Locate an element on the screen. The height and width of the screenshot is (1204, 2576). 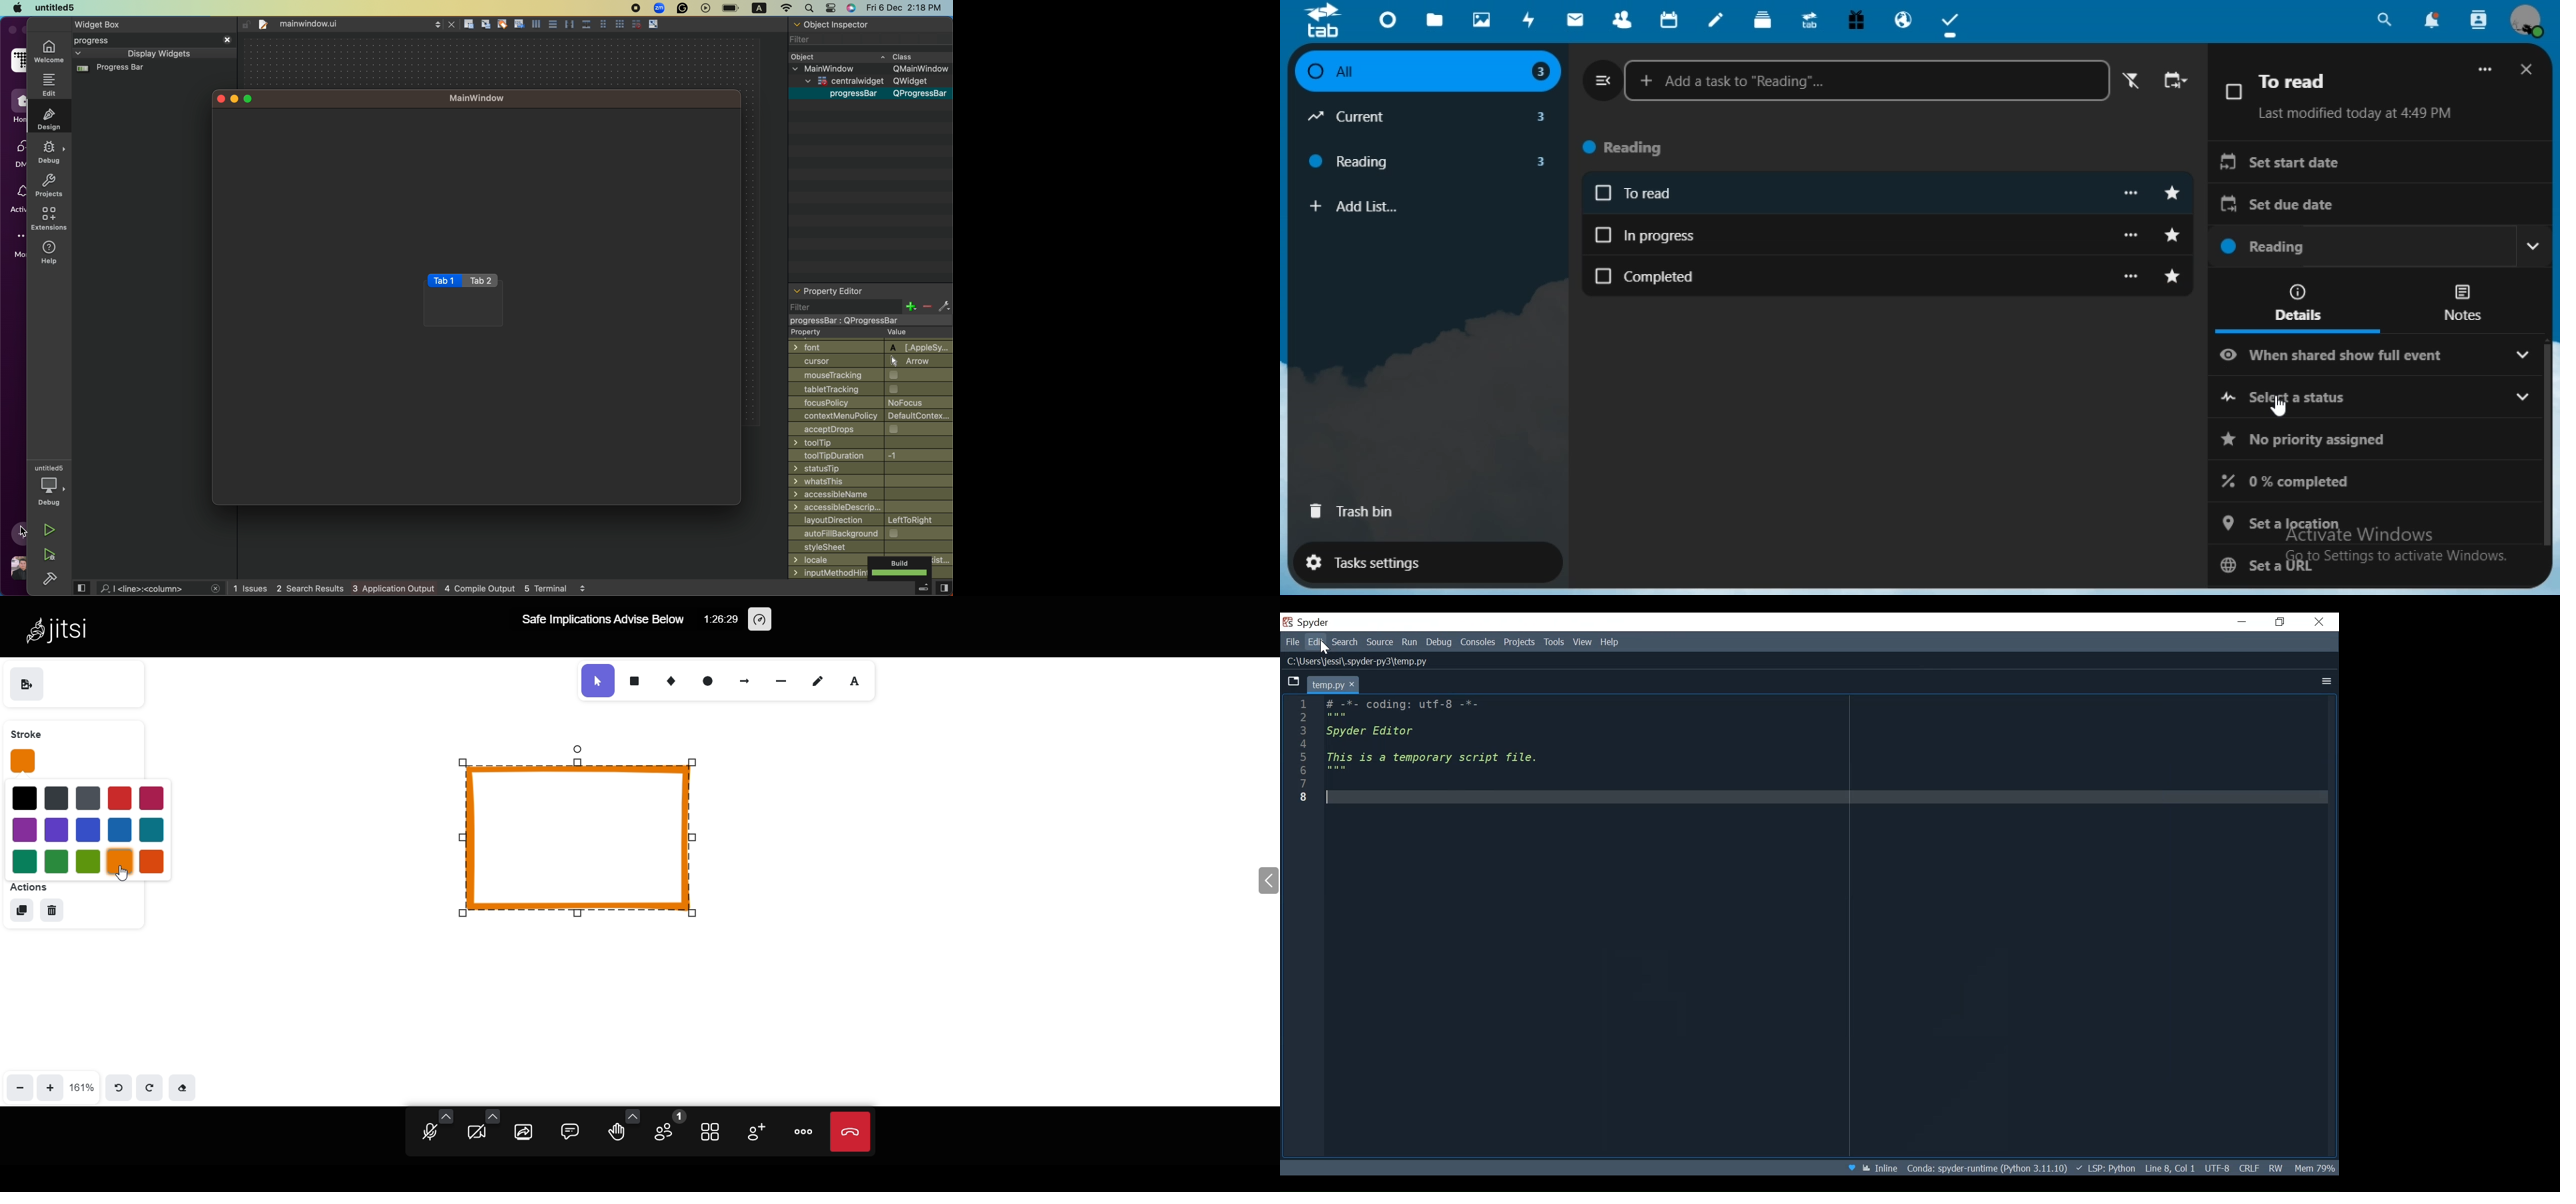
layout direction is located at coordinates (872, 521).